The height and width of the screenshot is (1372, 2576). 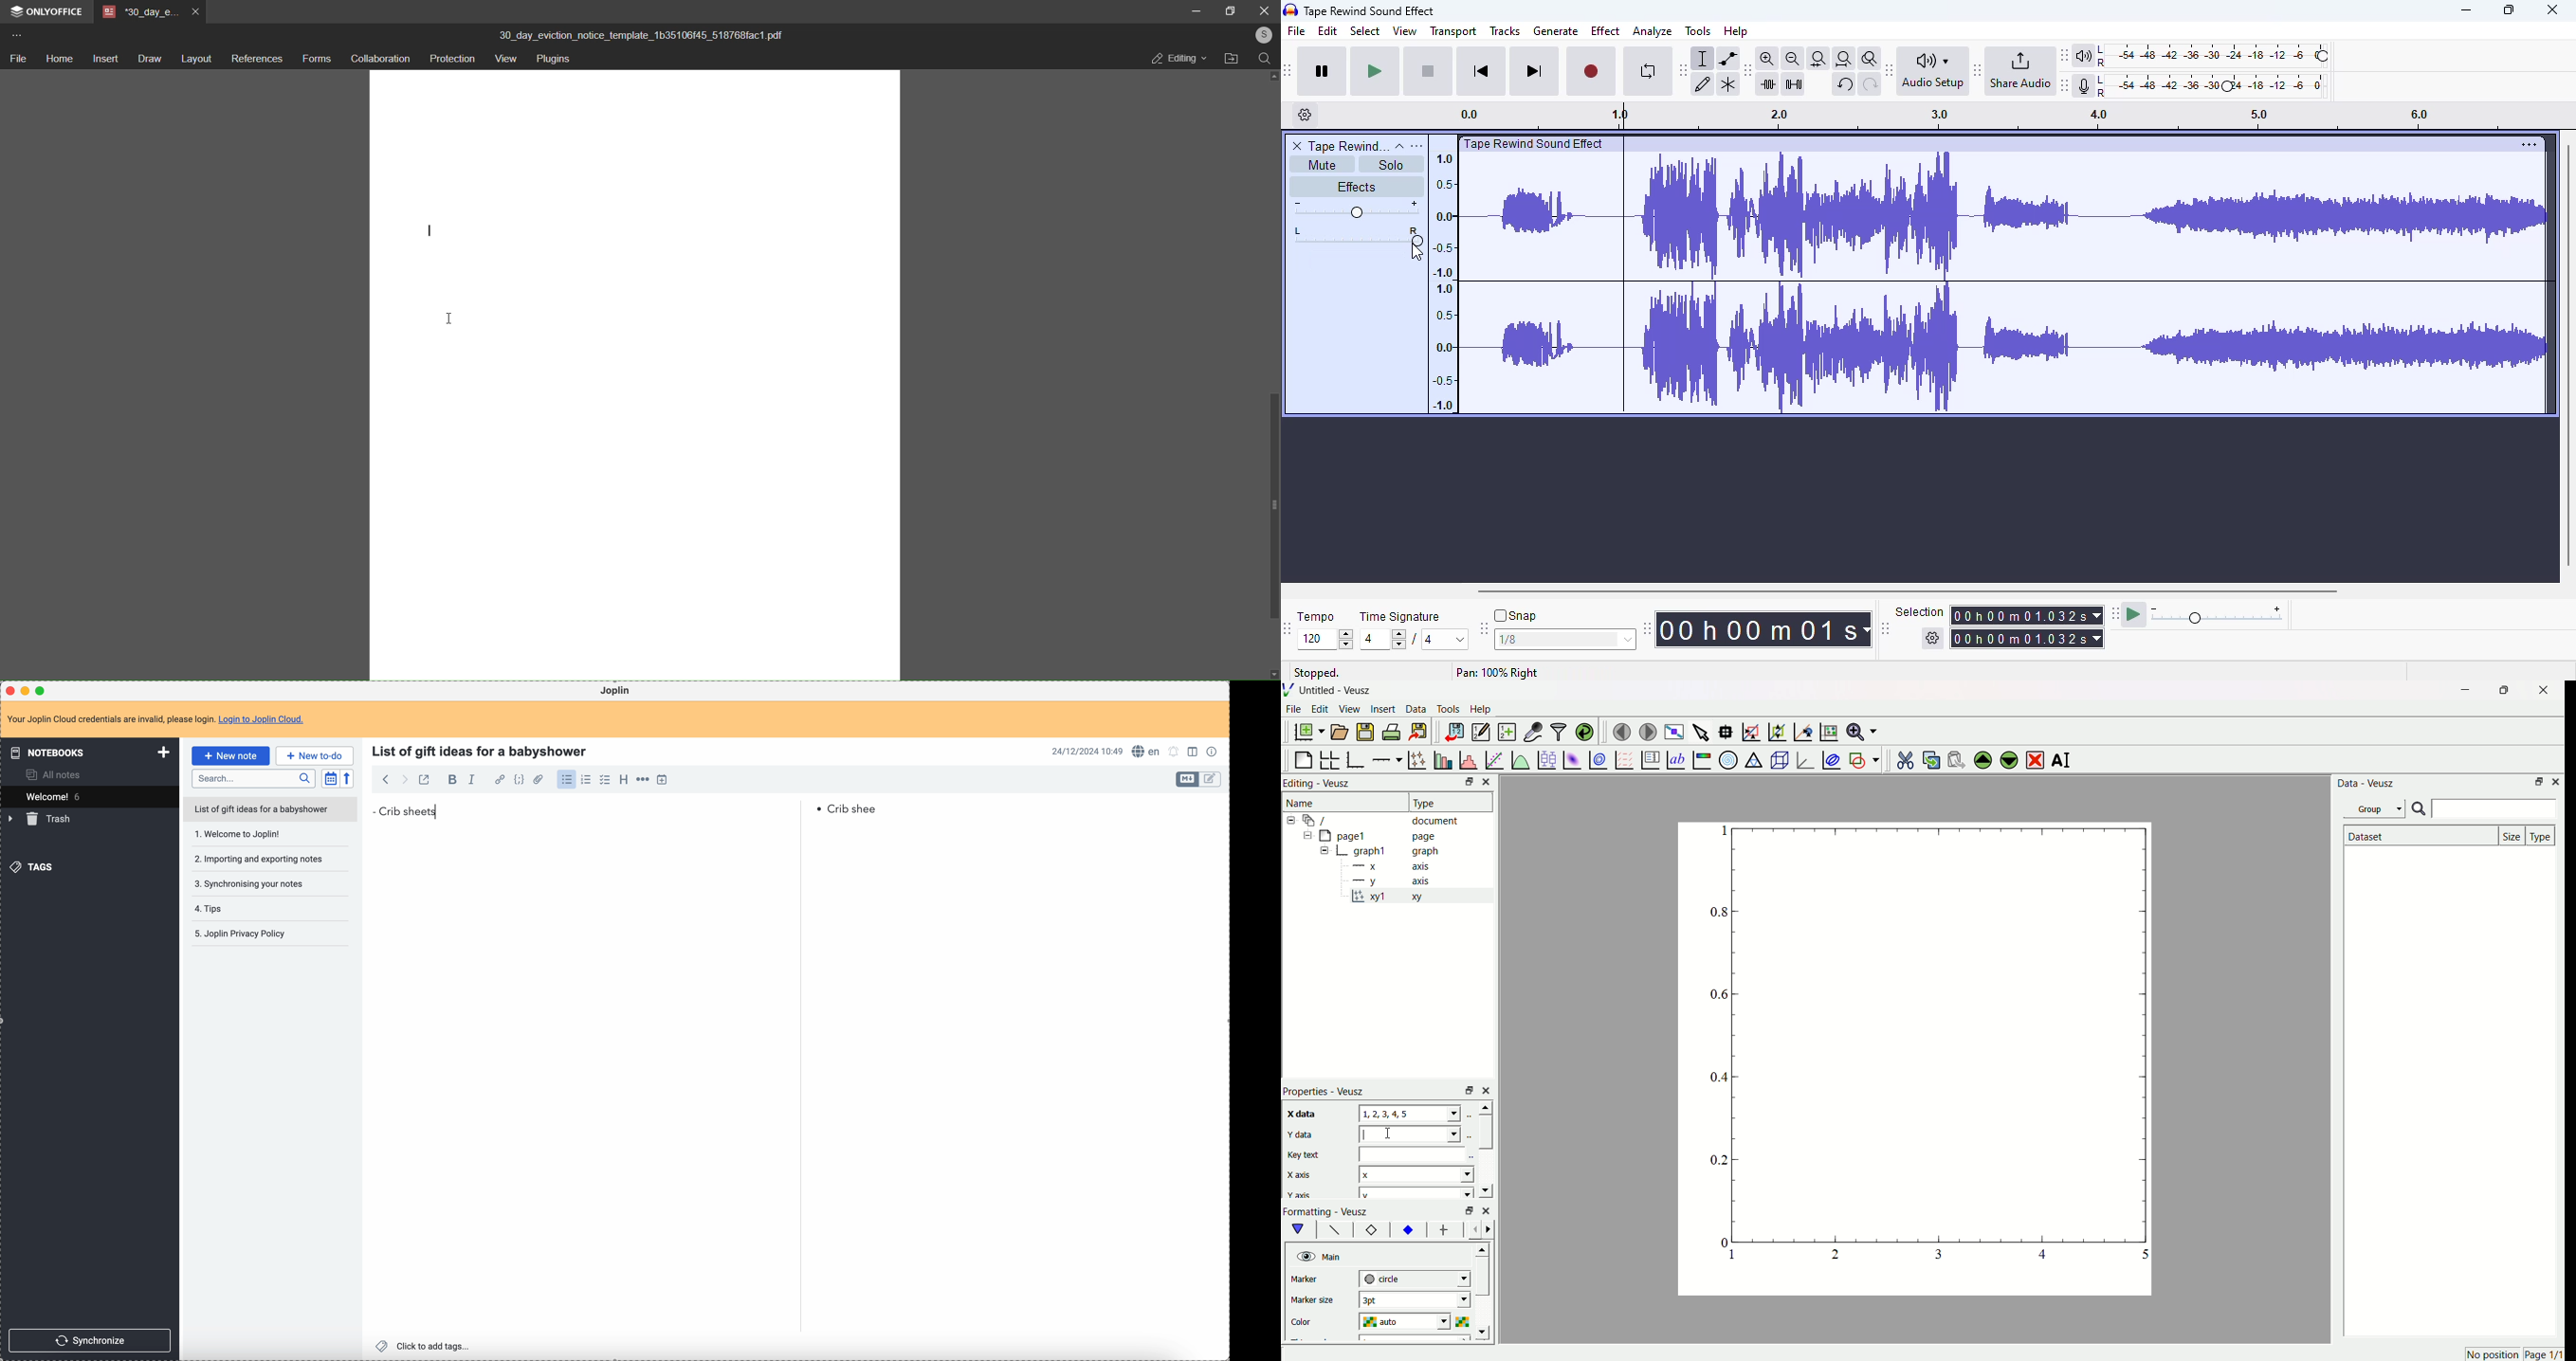 What do you see at coordinates (1827, 729) in the screenshot?
I see `reset the graph axes` at bounding box center [1827, 729].